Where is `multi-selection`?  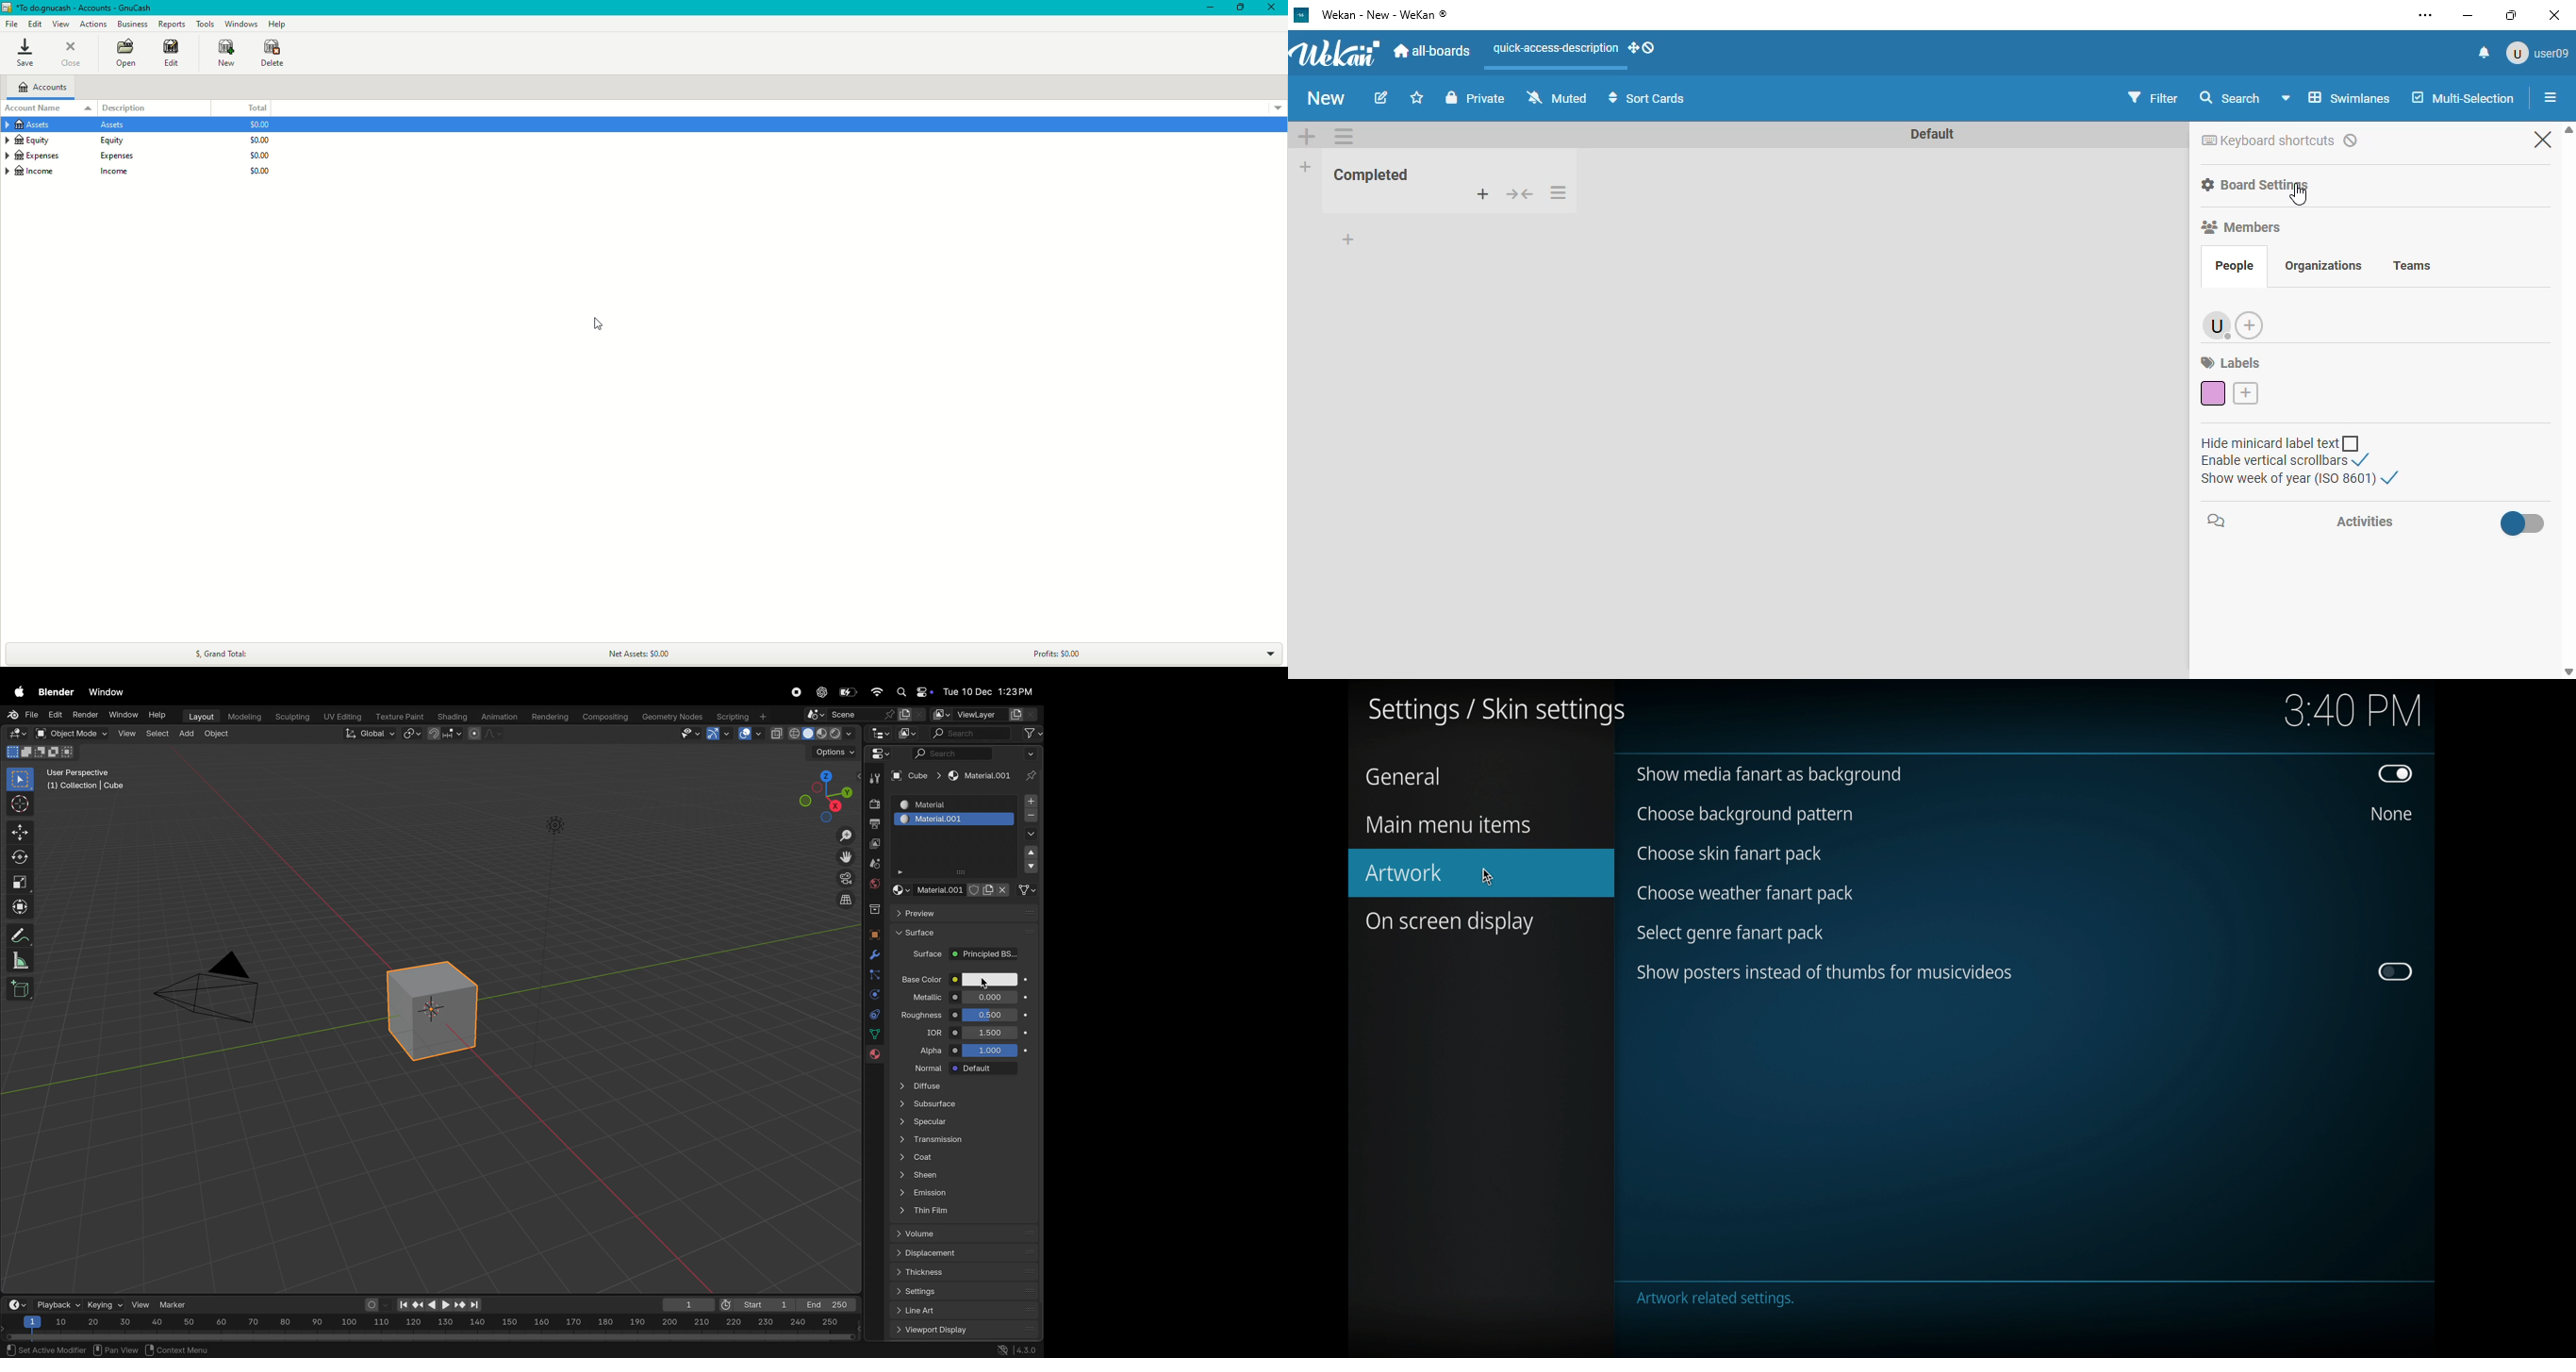
multi-selection is located at coordinates (2464, 98).